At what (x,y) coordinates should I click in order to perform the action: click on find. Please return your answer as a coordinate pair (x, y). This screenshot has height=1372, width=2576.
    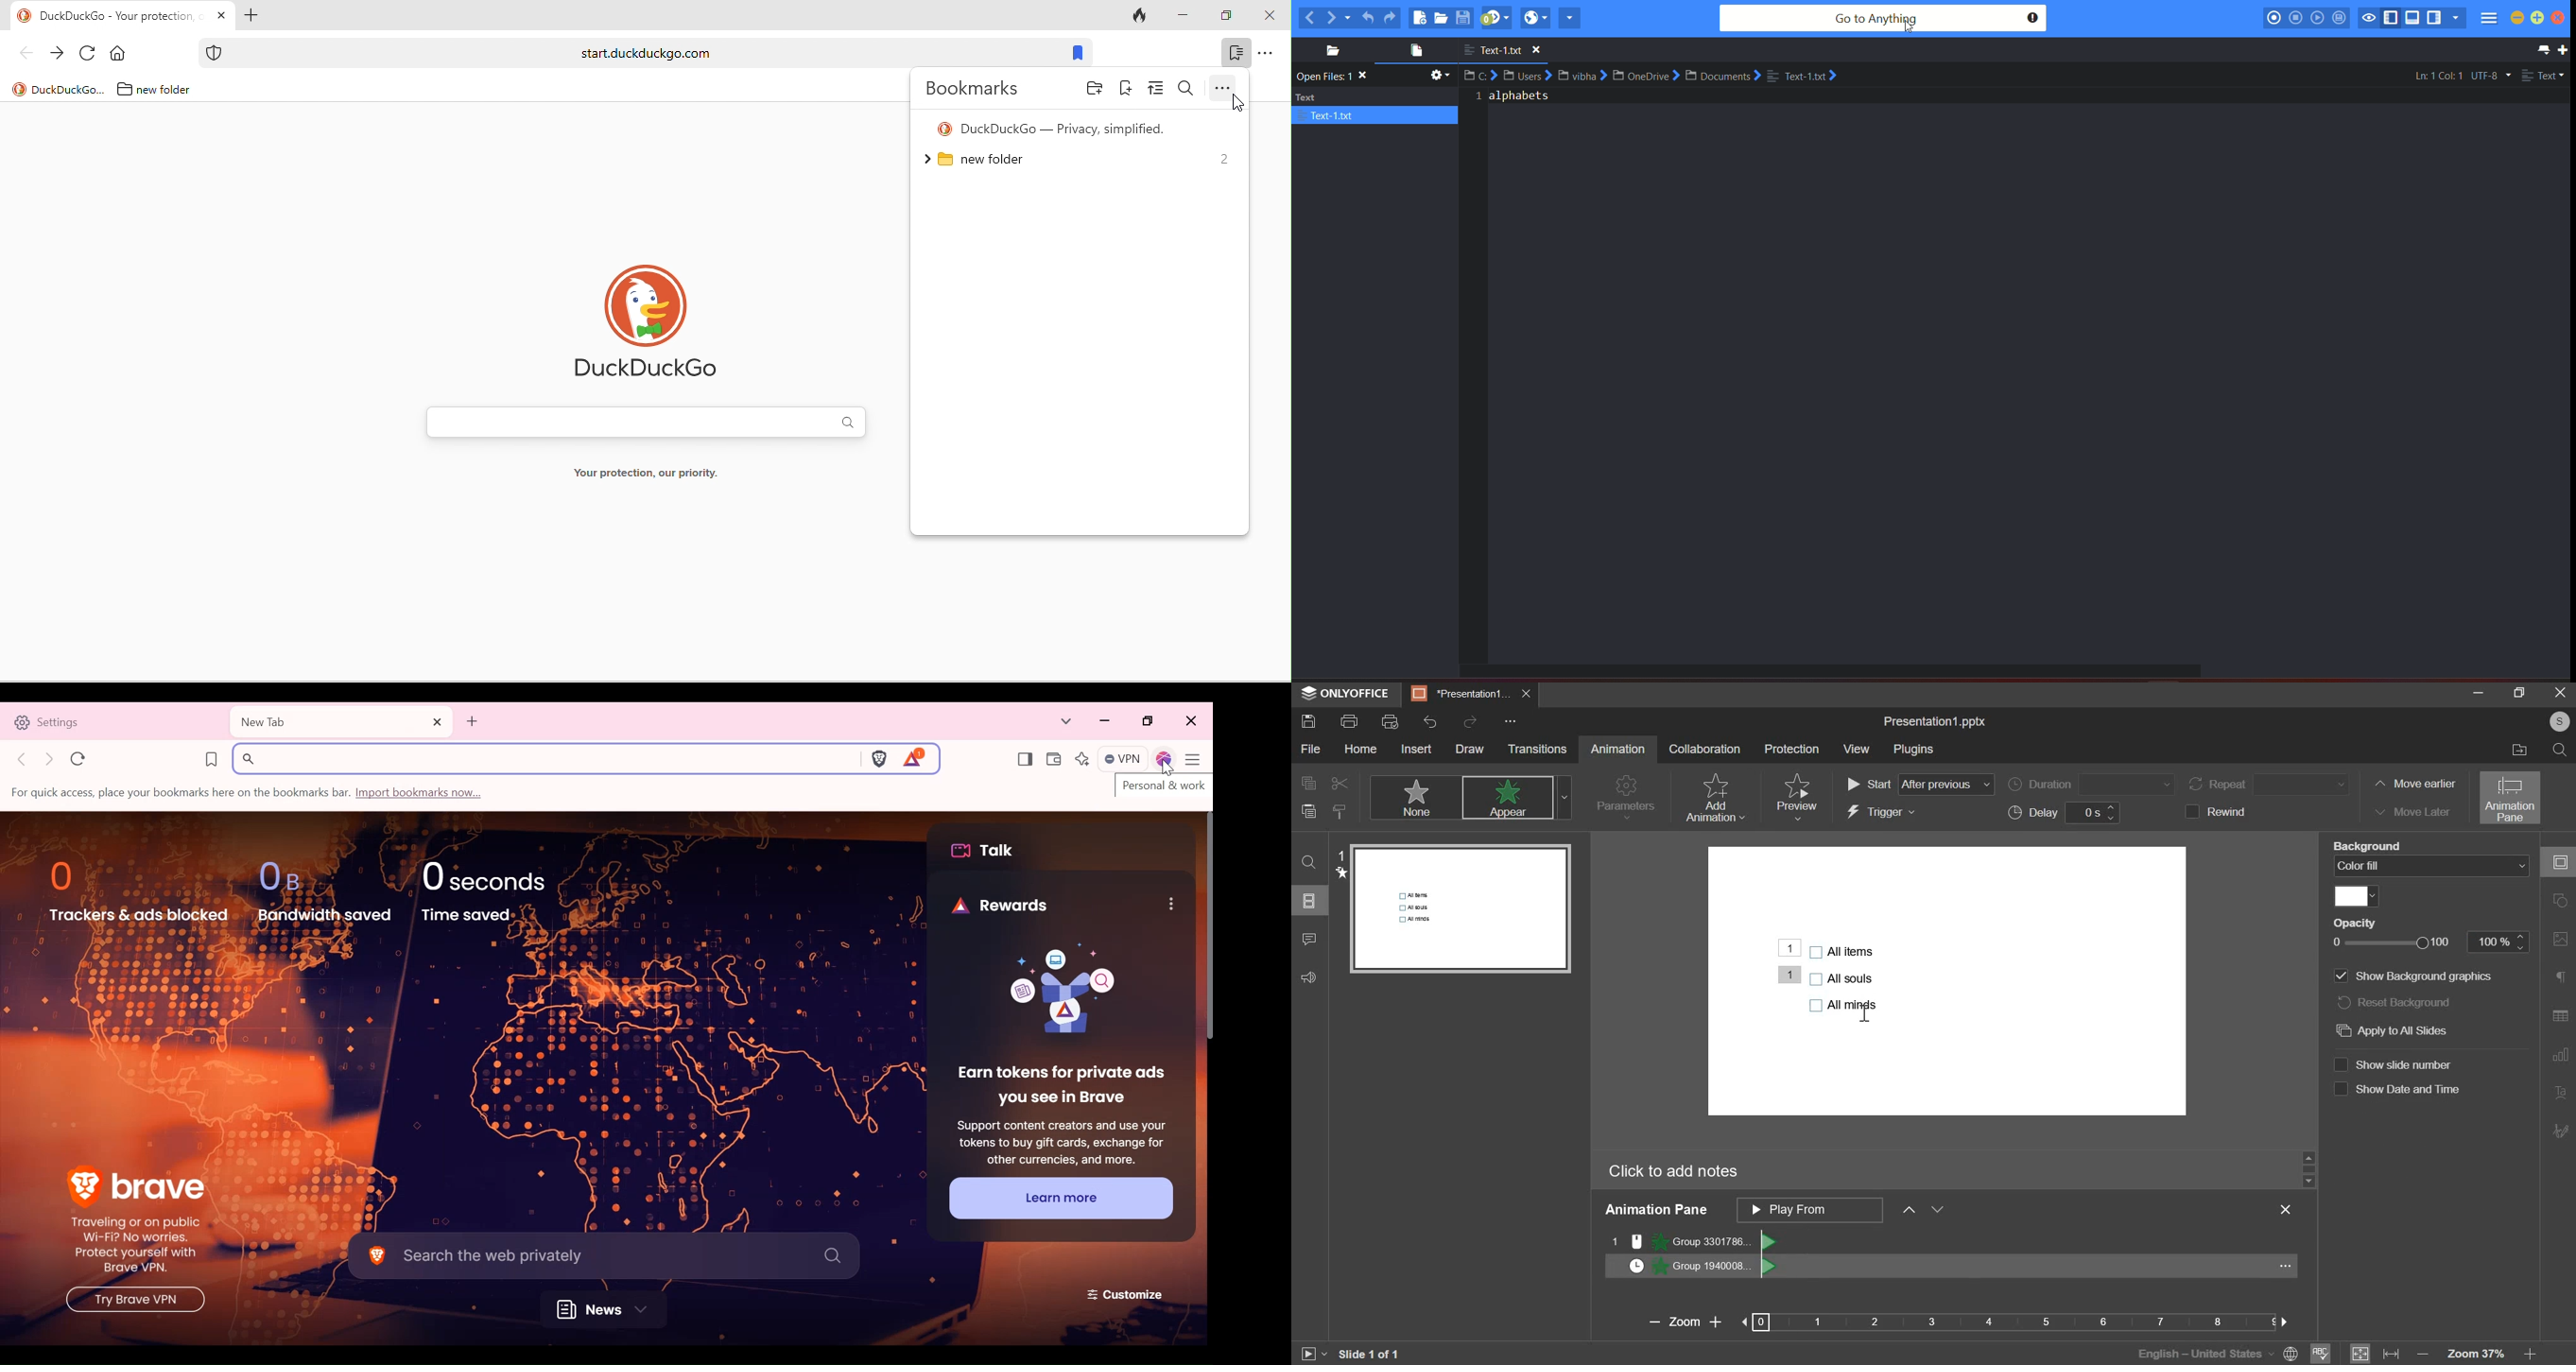
    Looking at the image, I should click on (1309, 862).